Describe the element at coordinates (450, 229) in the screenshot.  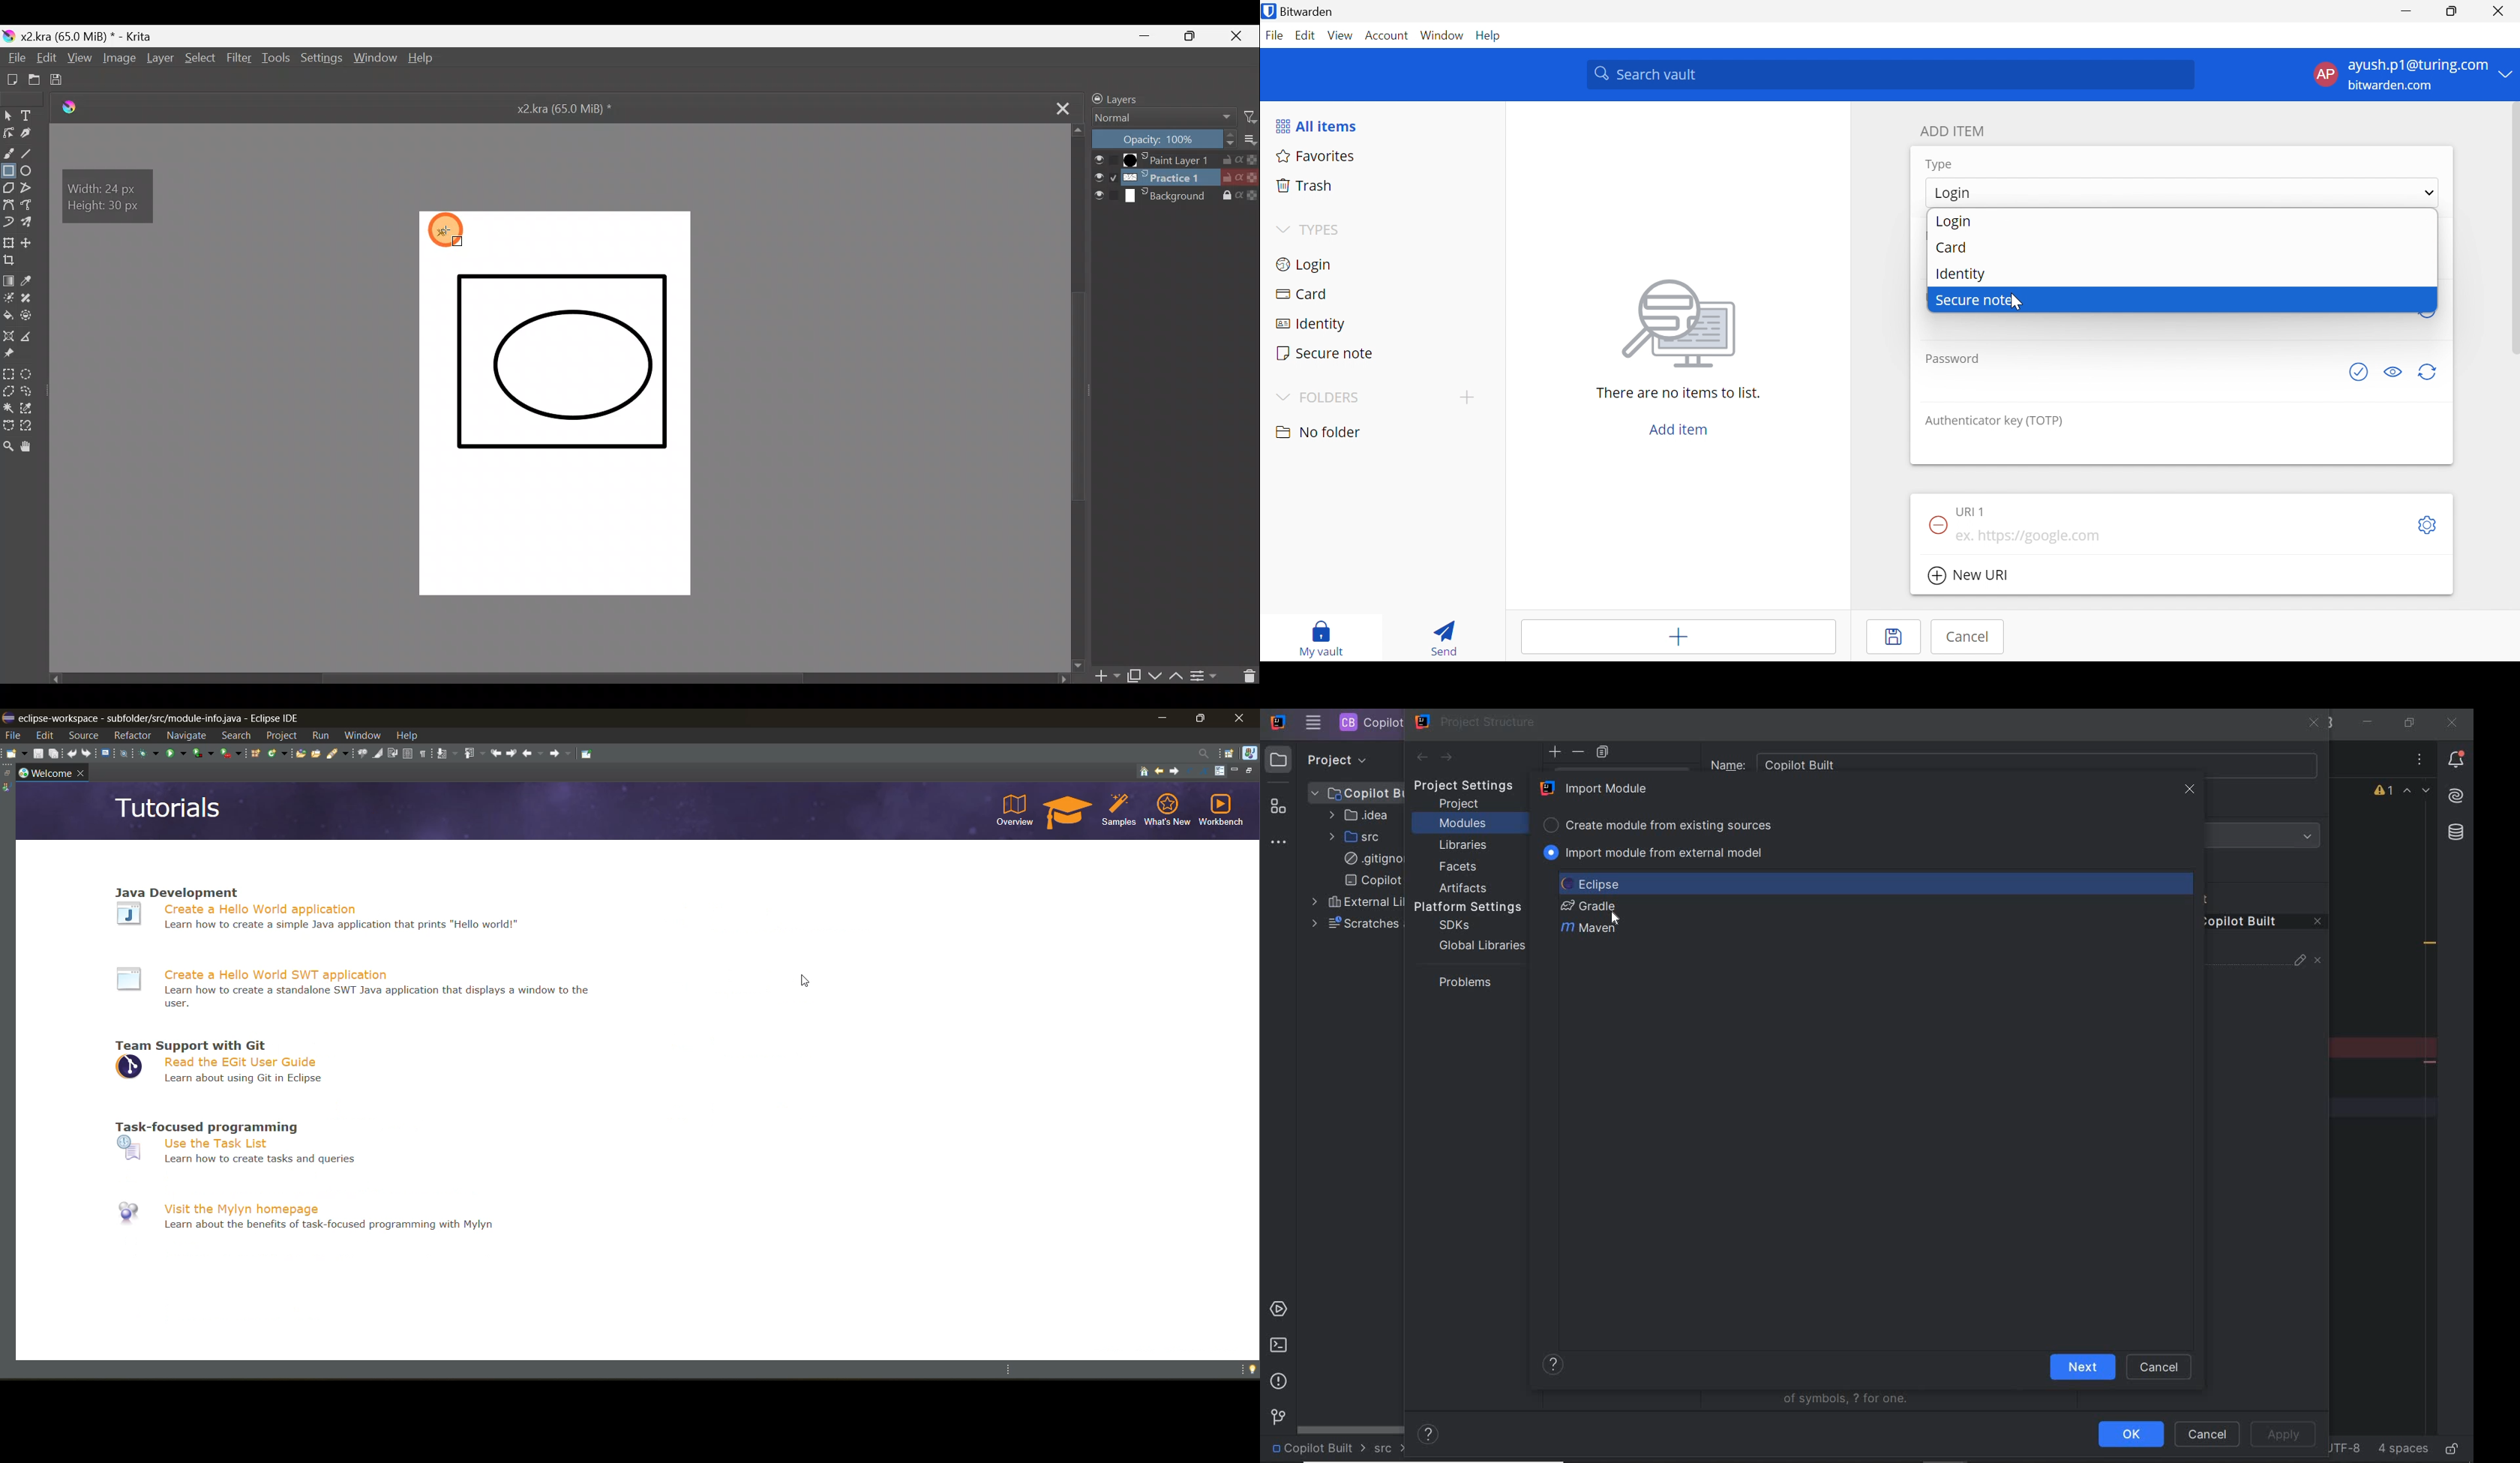
I see `DCursor` at that location.